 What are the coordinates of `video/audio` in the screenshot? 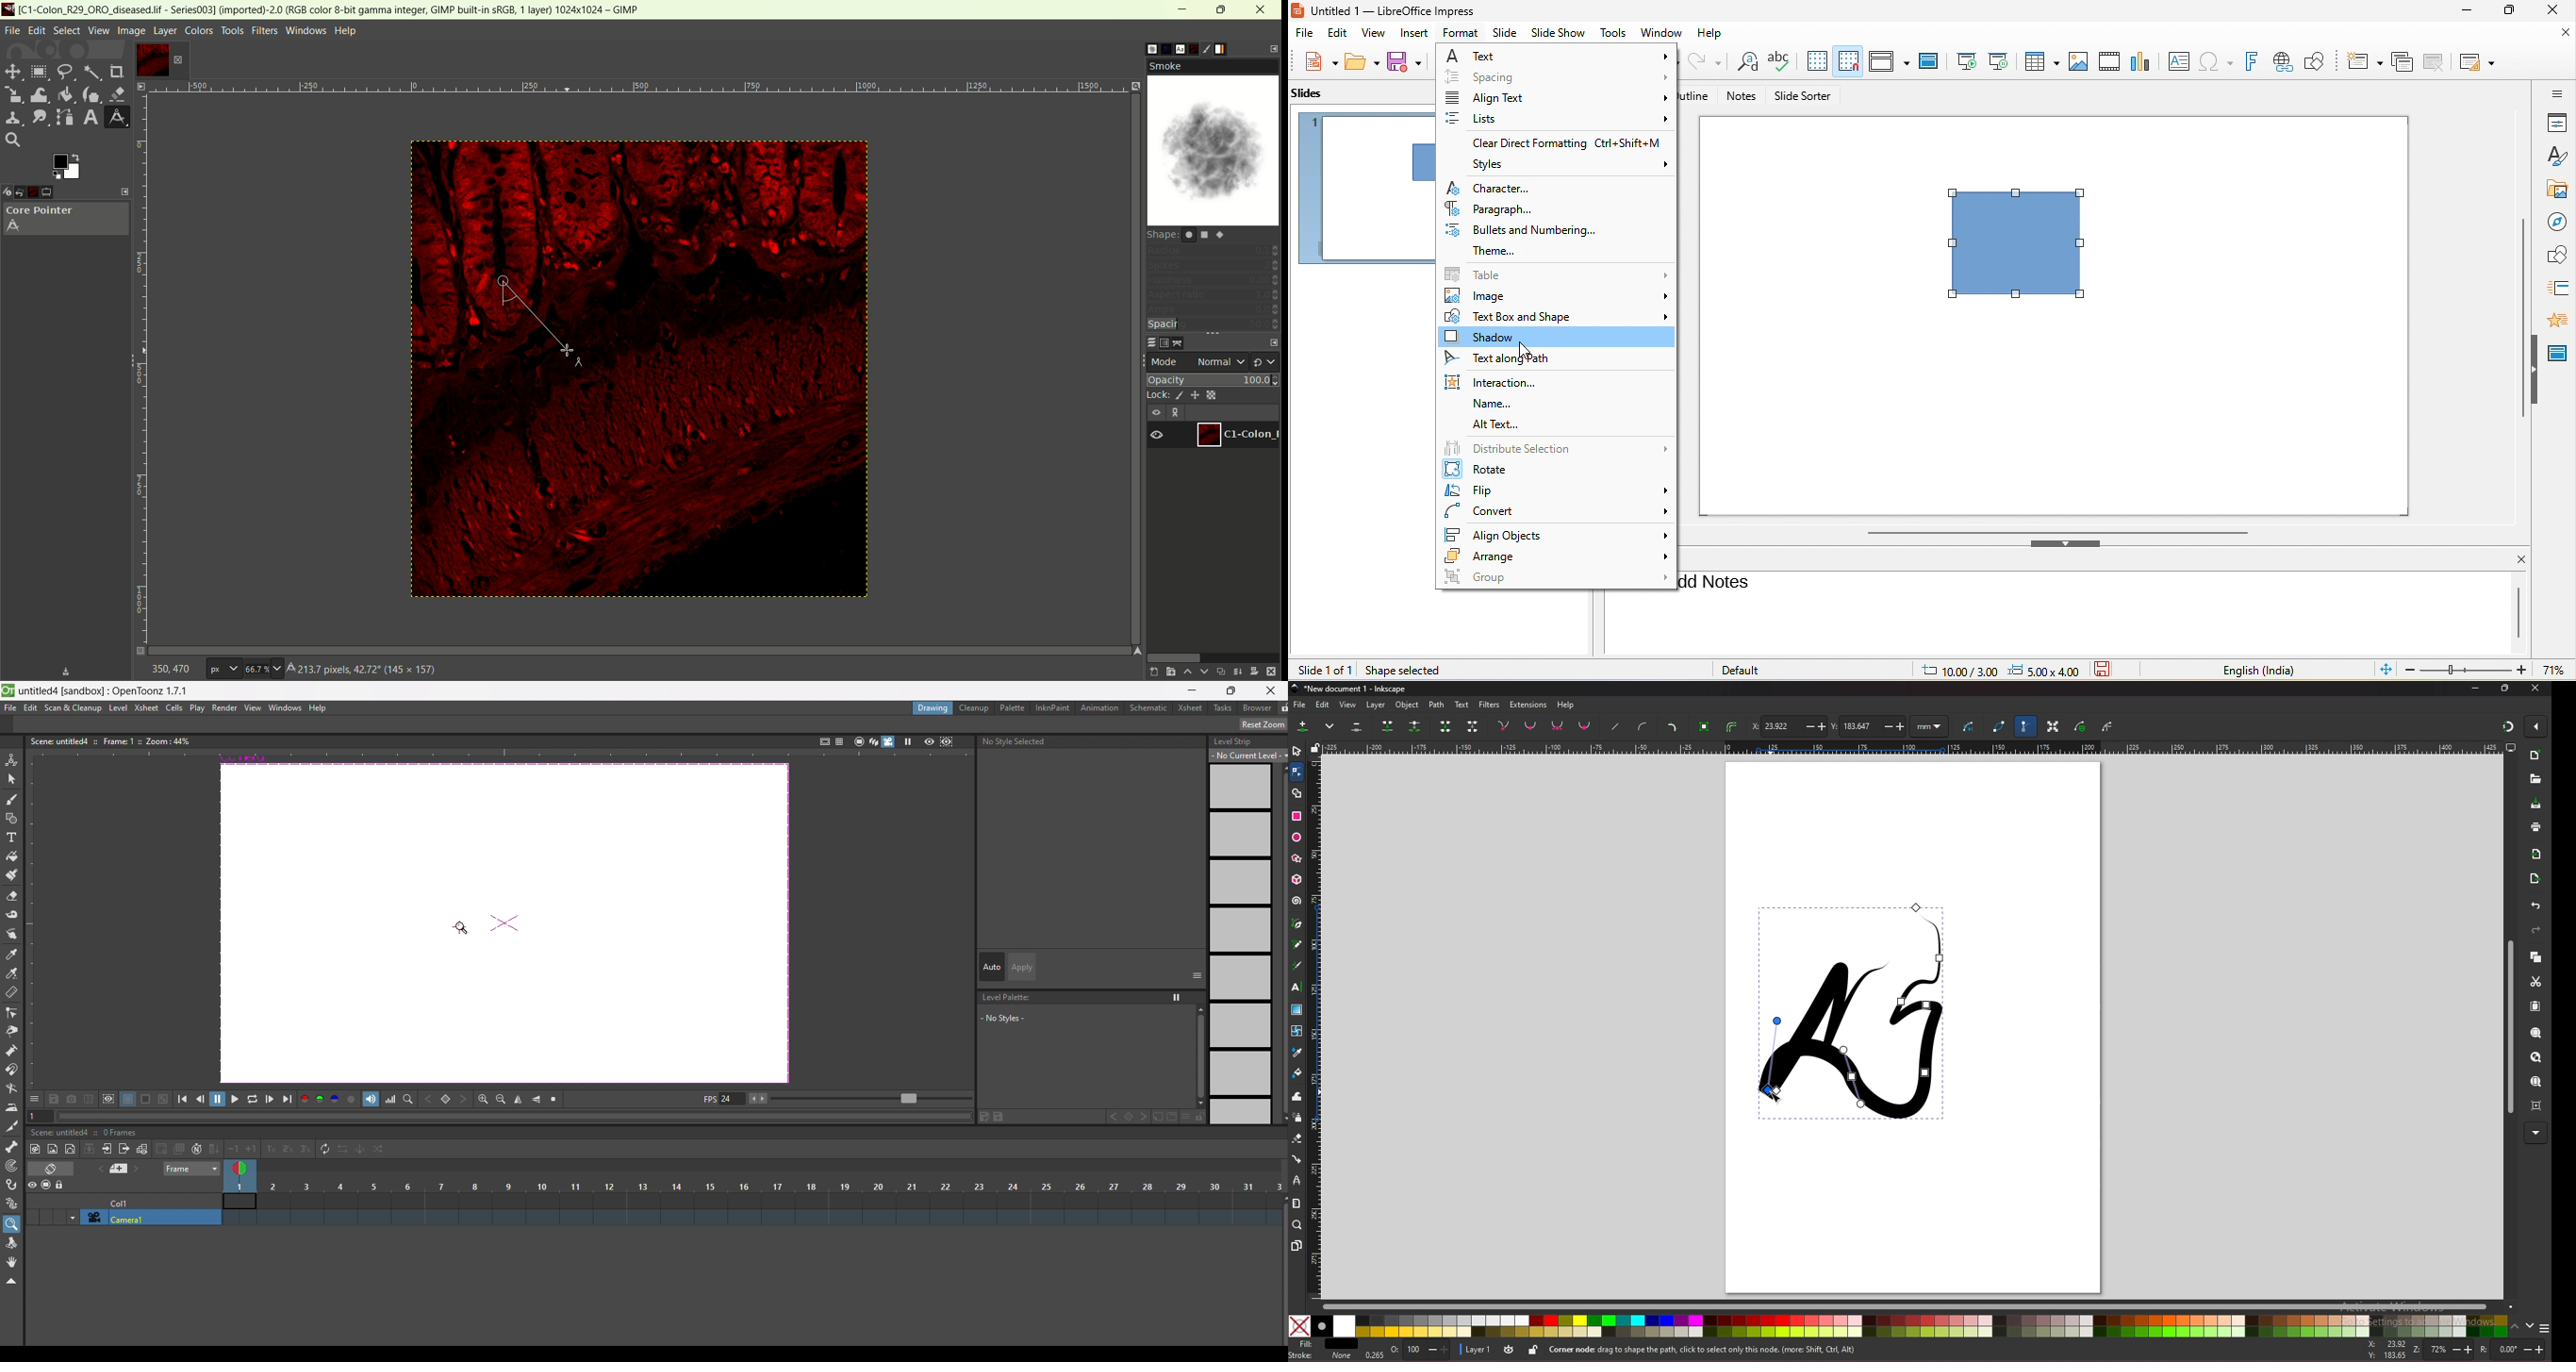 It's located at (2108, 59).